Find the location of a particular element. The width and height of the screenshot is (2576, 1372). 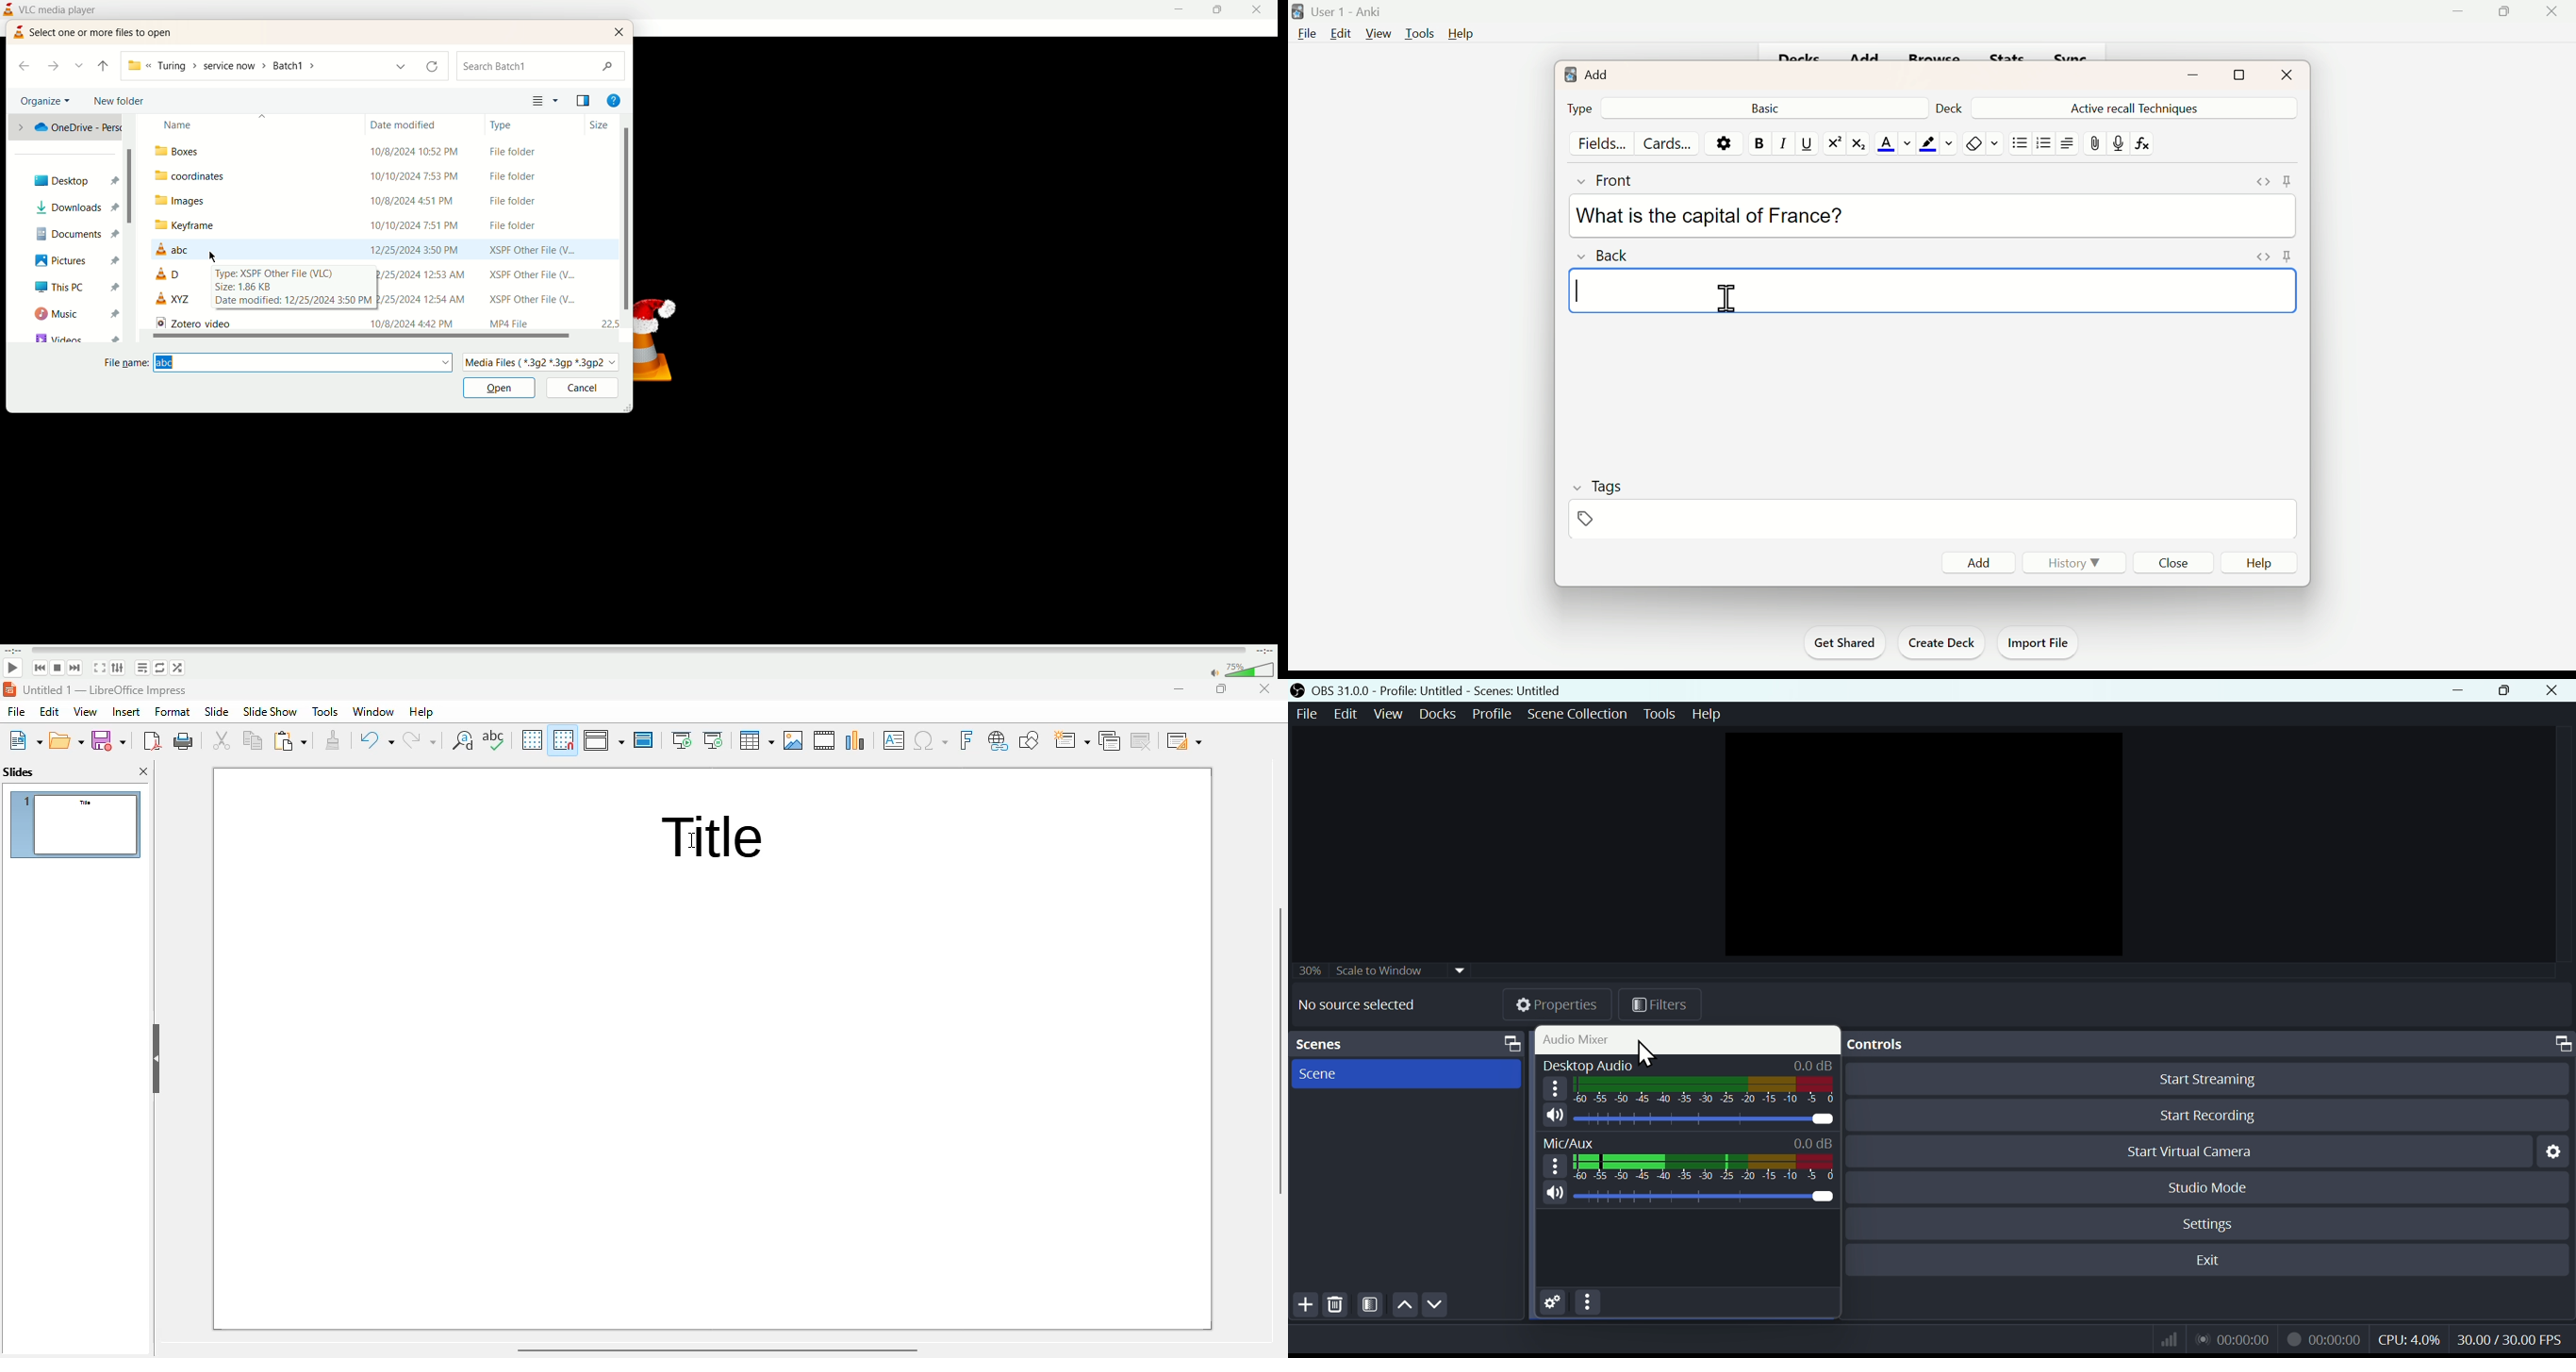

Import File is located at coordinates (2041, 643).